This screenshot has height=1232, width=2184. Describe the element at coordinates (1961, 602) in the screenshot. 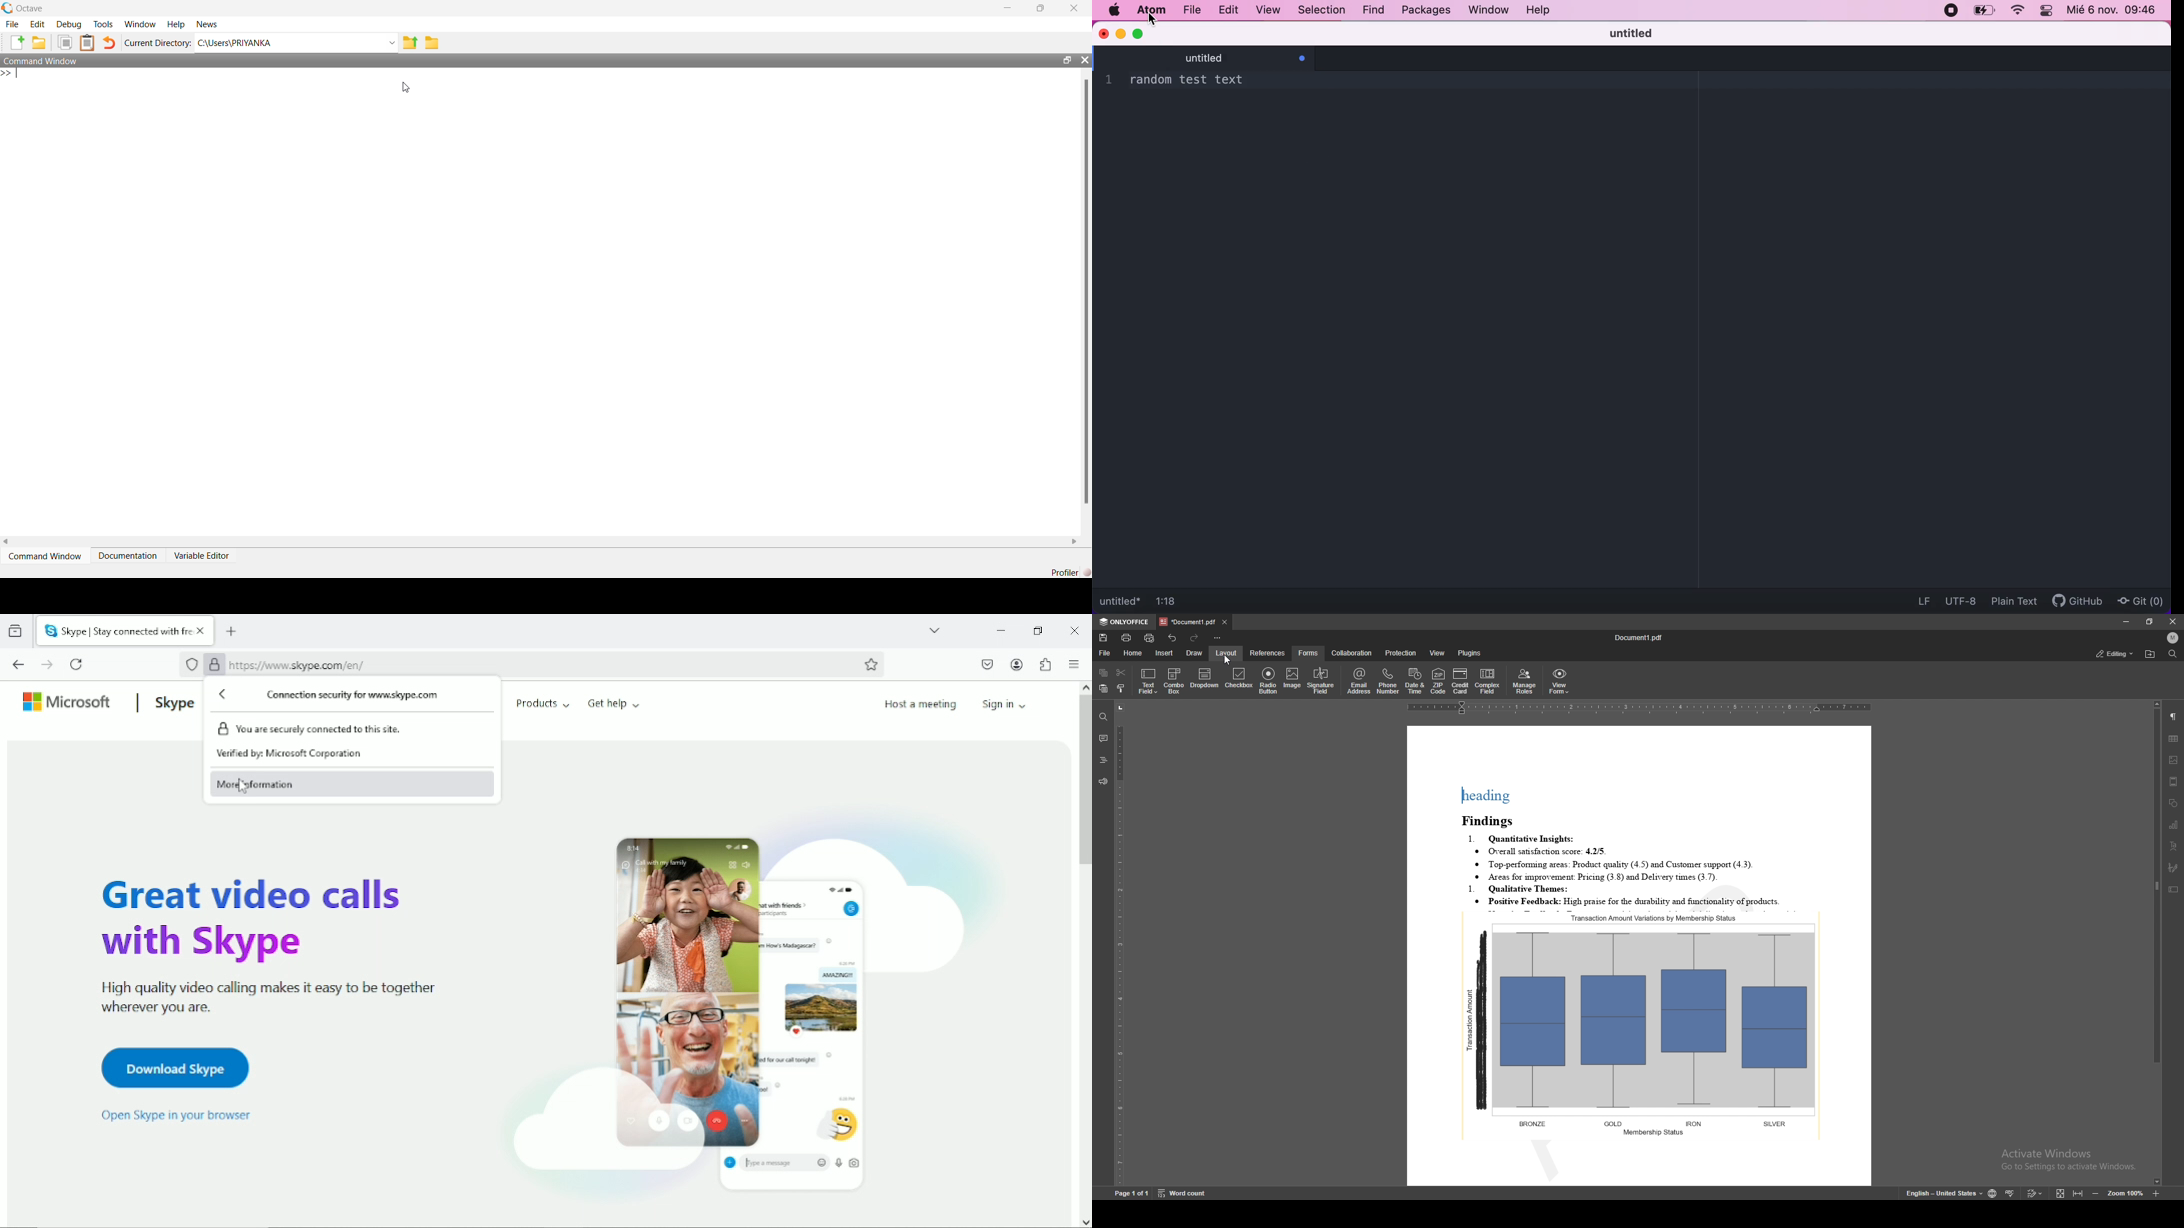

I see `UTF-8` at that location.